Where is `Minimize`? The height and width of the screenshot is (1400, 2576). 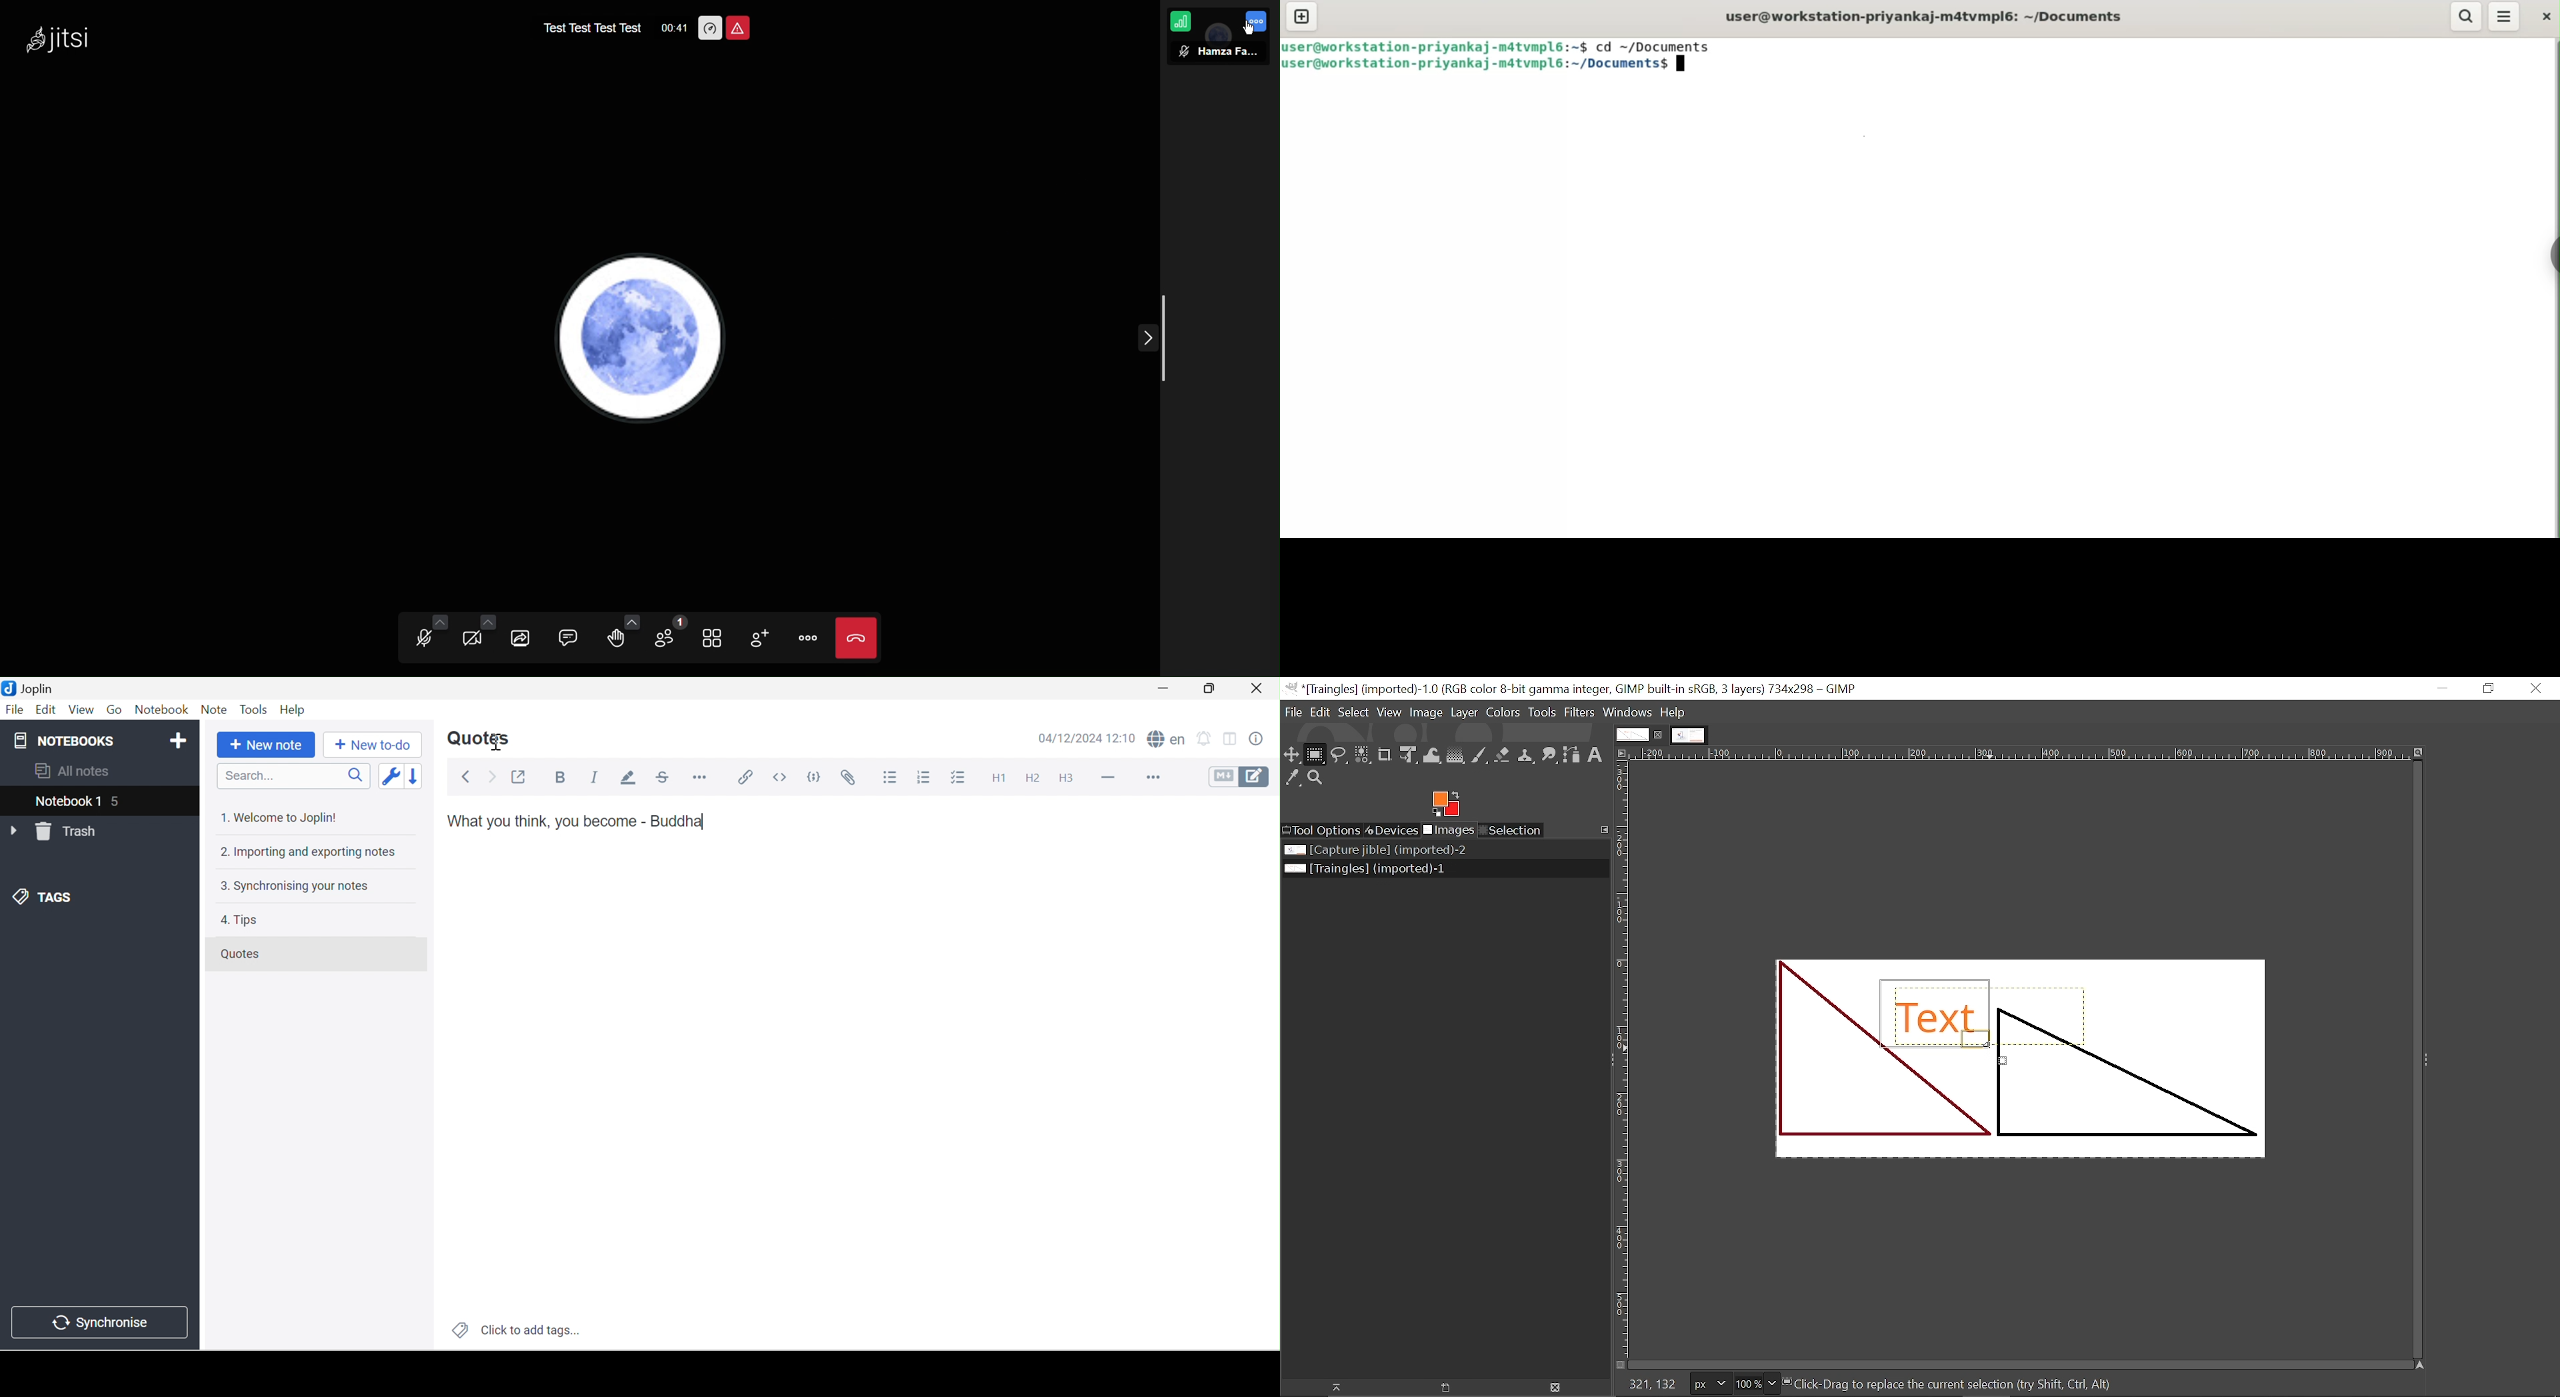 Minimize is located at coordinates (1165, 688).